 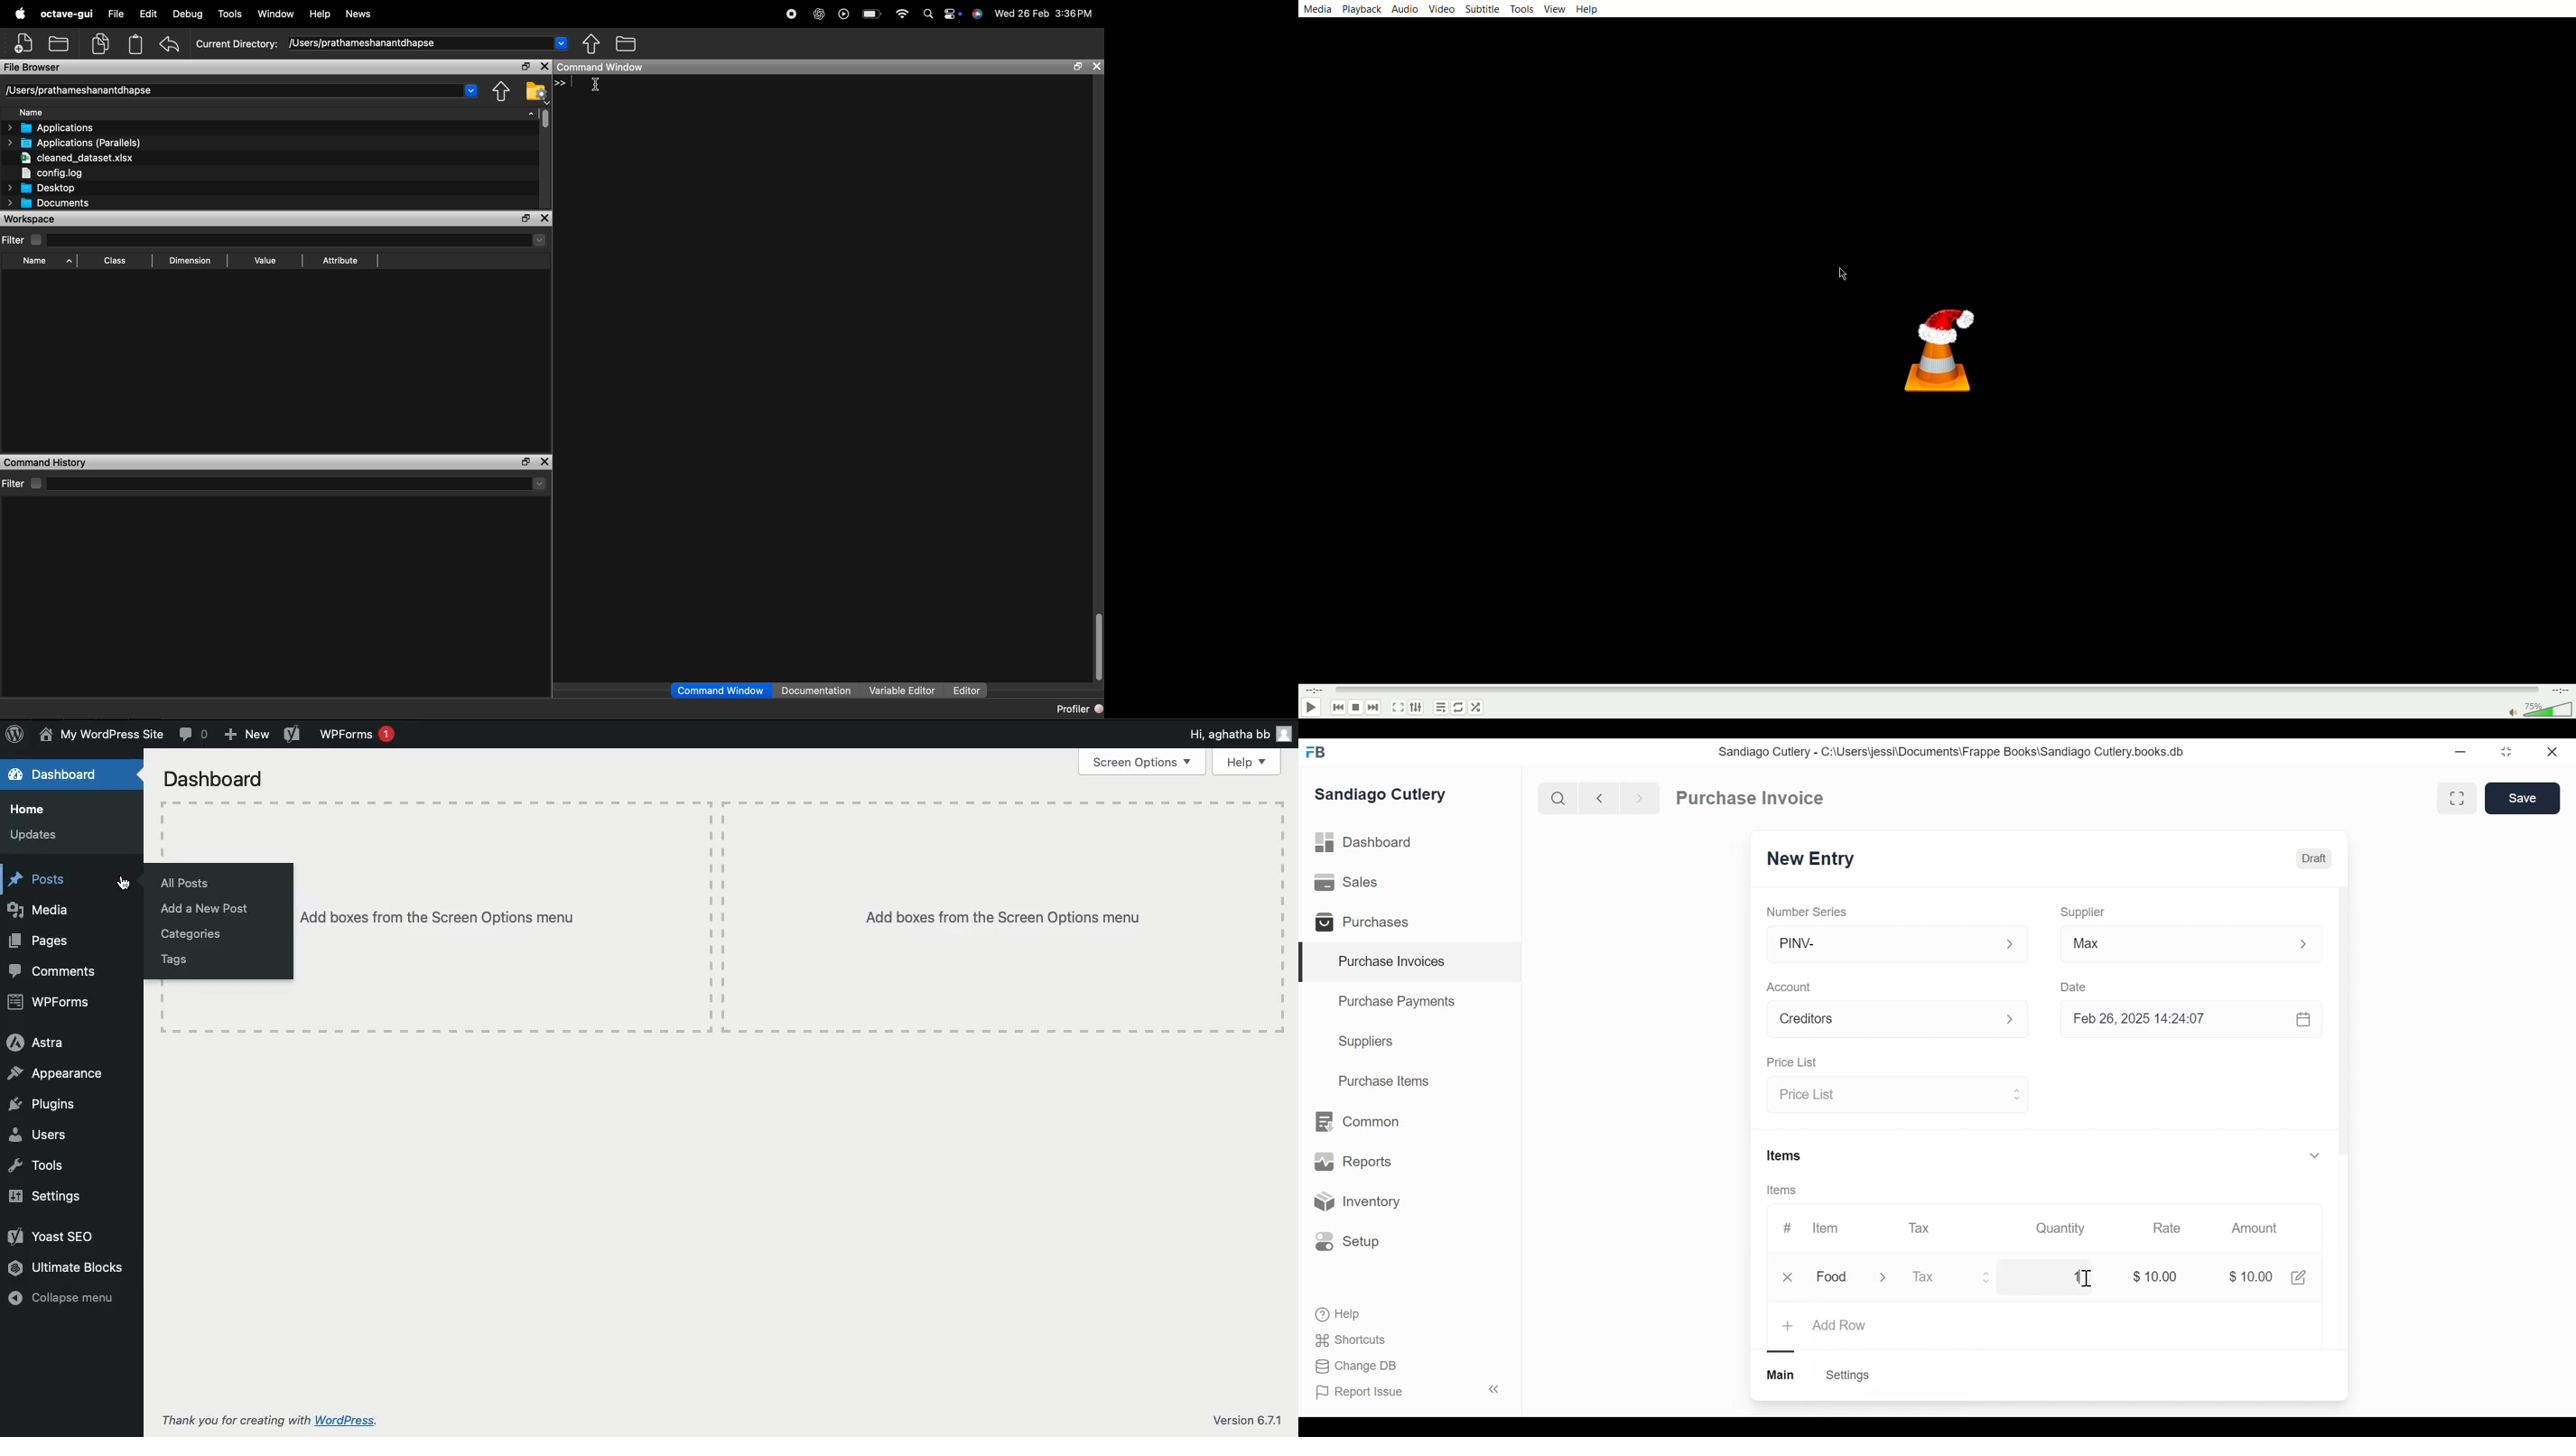 I want to click on undo, so click(x=170, y=44).